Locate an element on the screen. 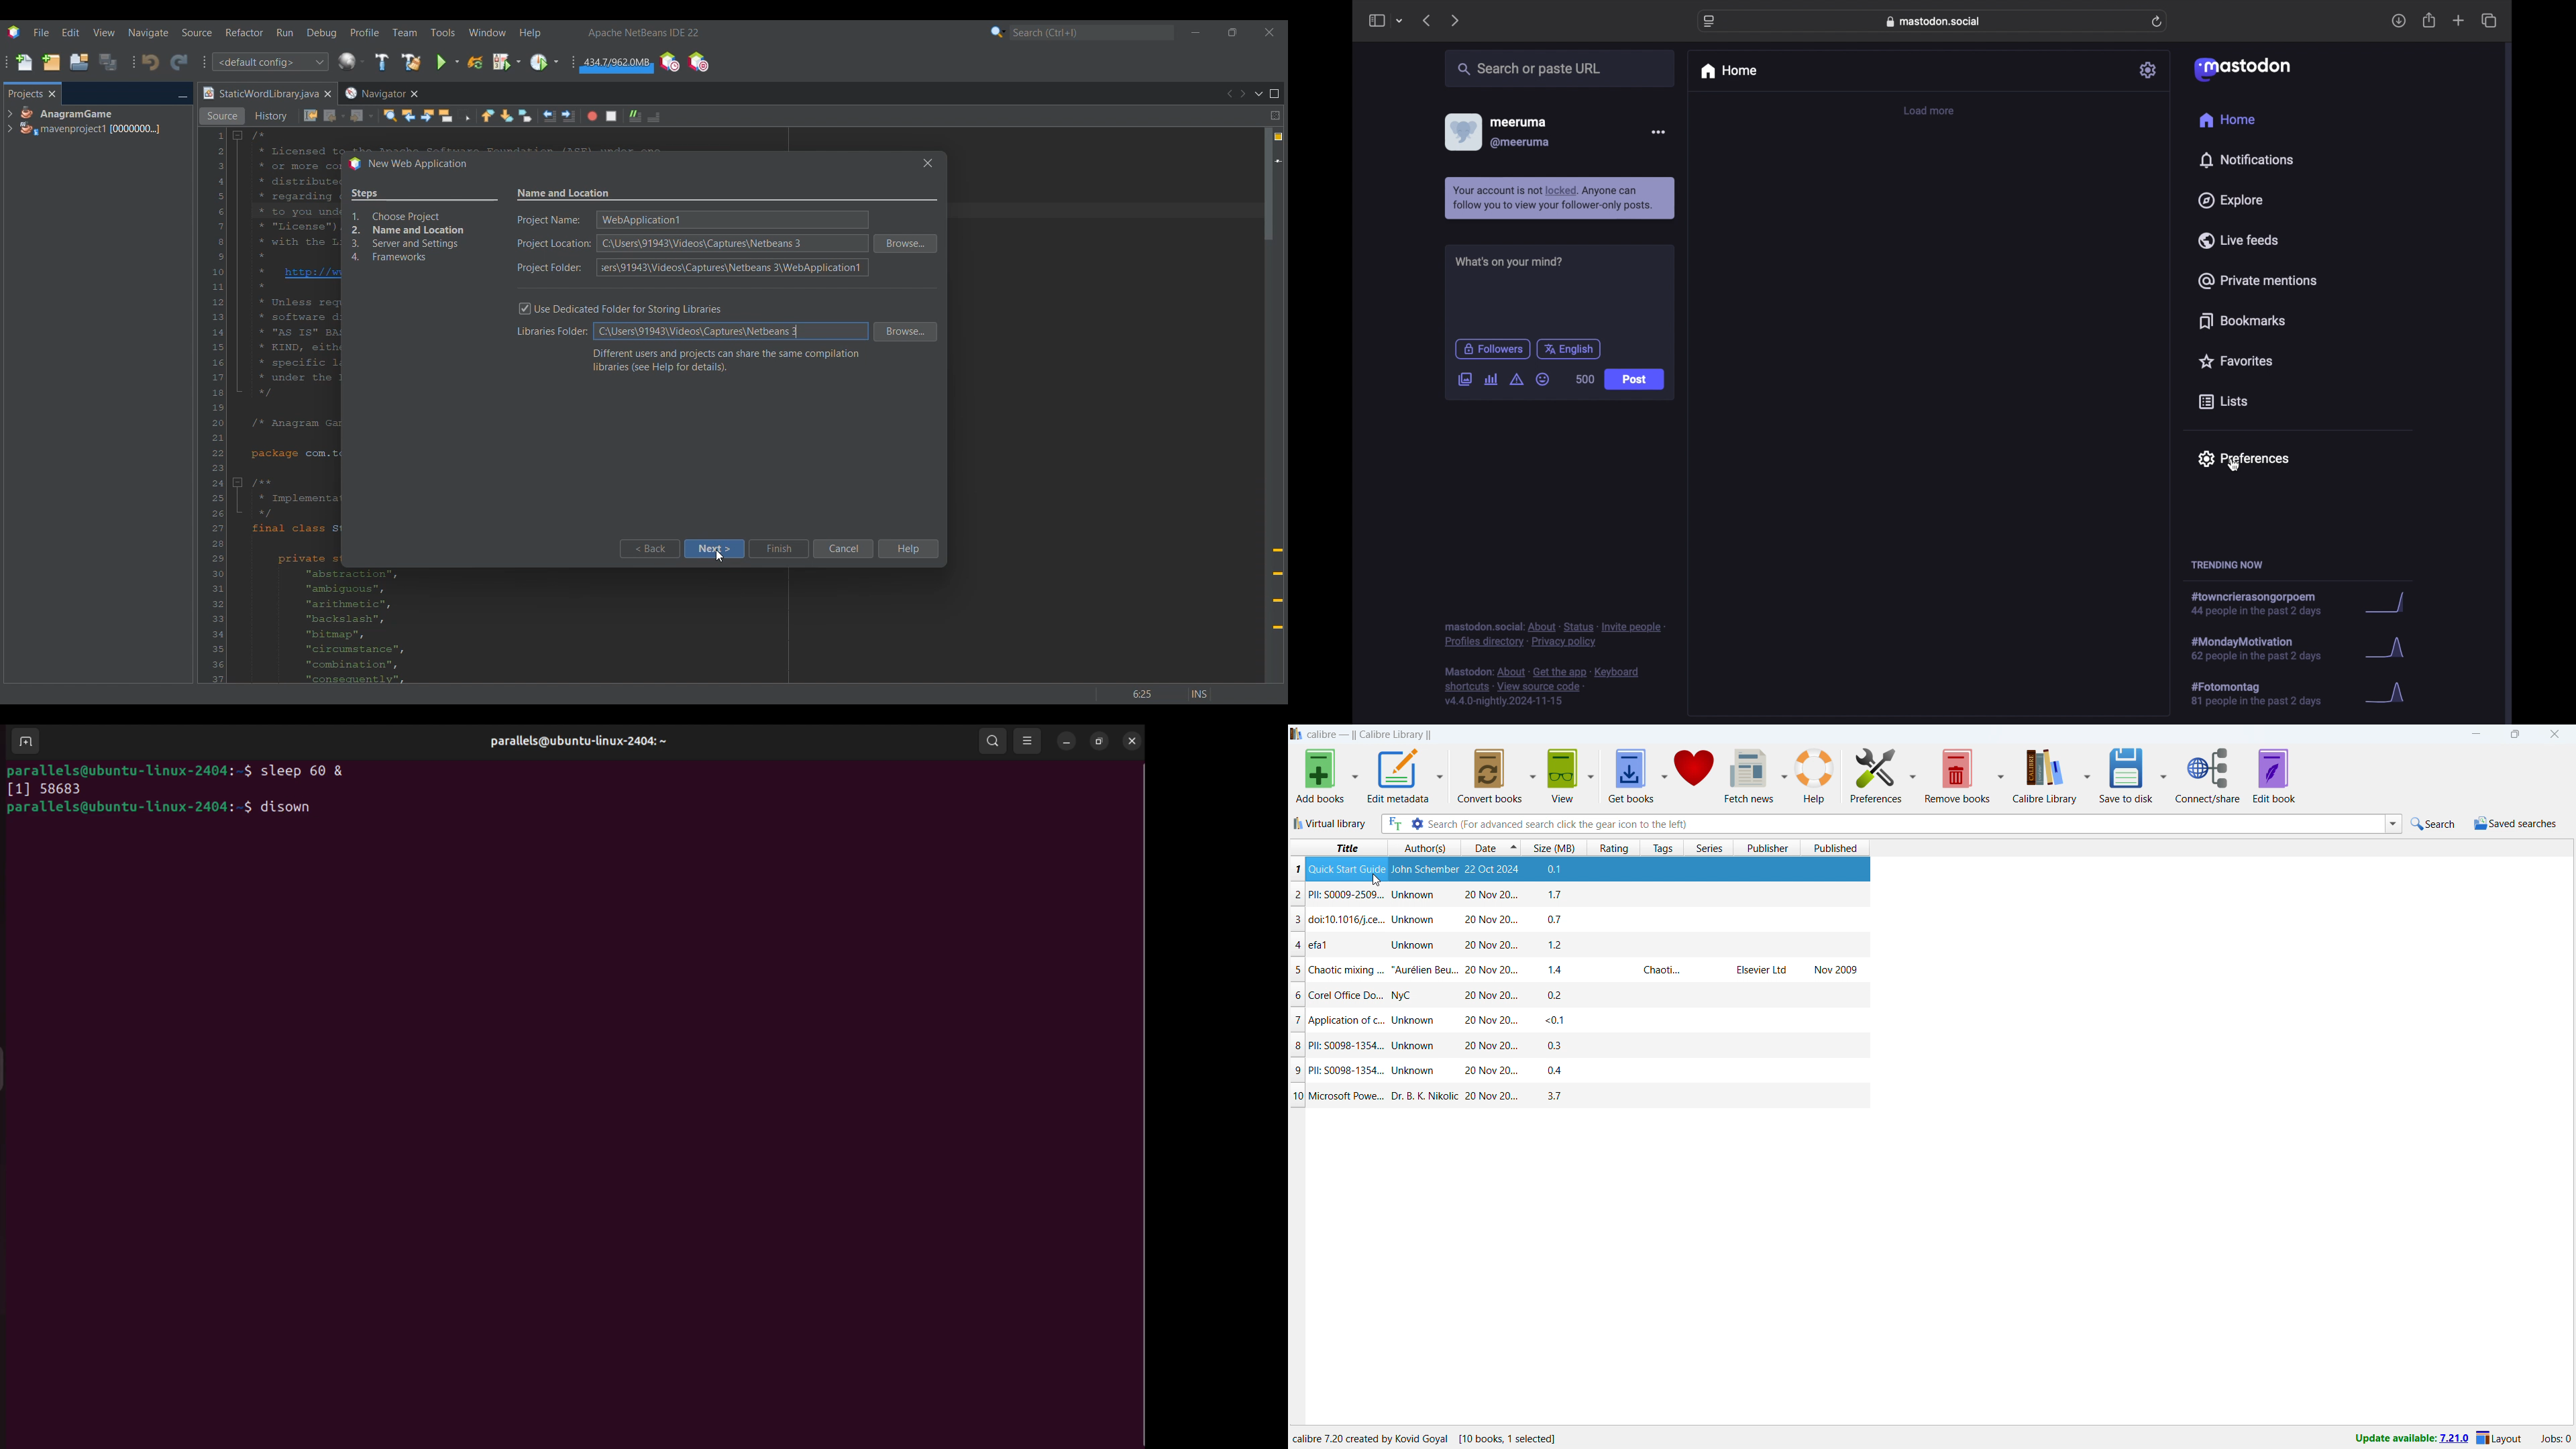 The width and height of the screenshot is (2576, 1456). cursor is located at coordinates (1377, 879).